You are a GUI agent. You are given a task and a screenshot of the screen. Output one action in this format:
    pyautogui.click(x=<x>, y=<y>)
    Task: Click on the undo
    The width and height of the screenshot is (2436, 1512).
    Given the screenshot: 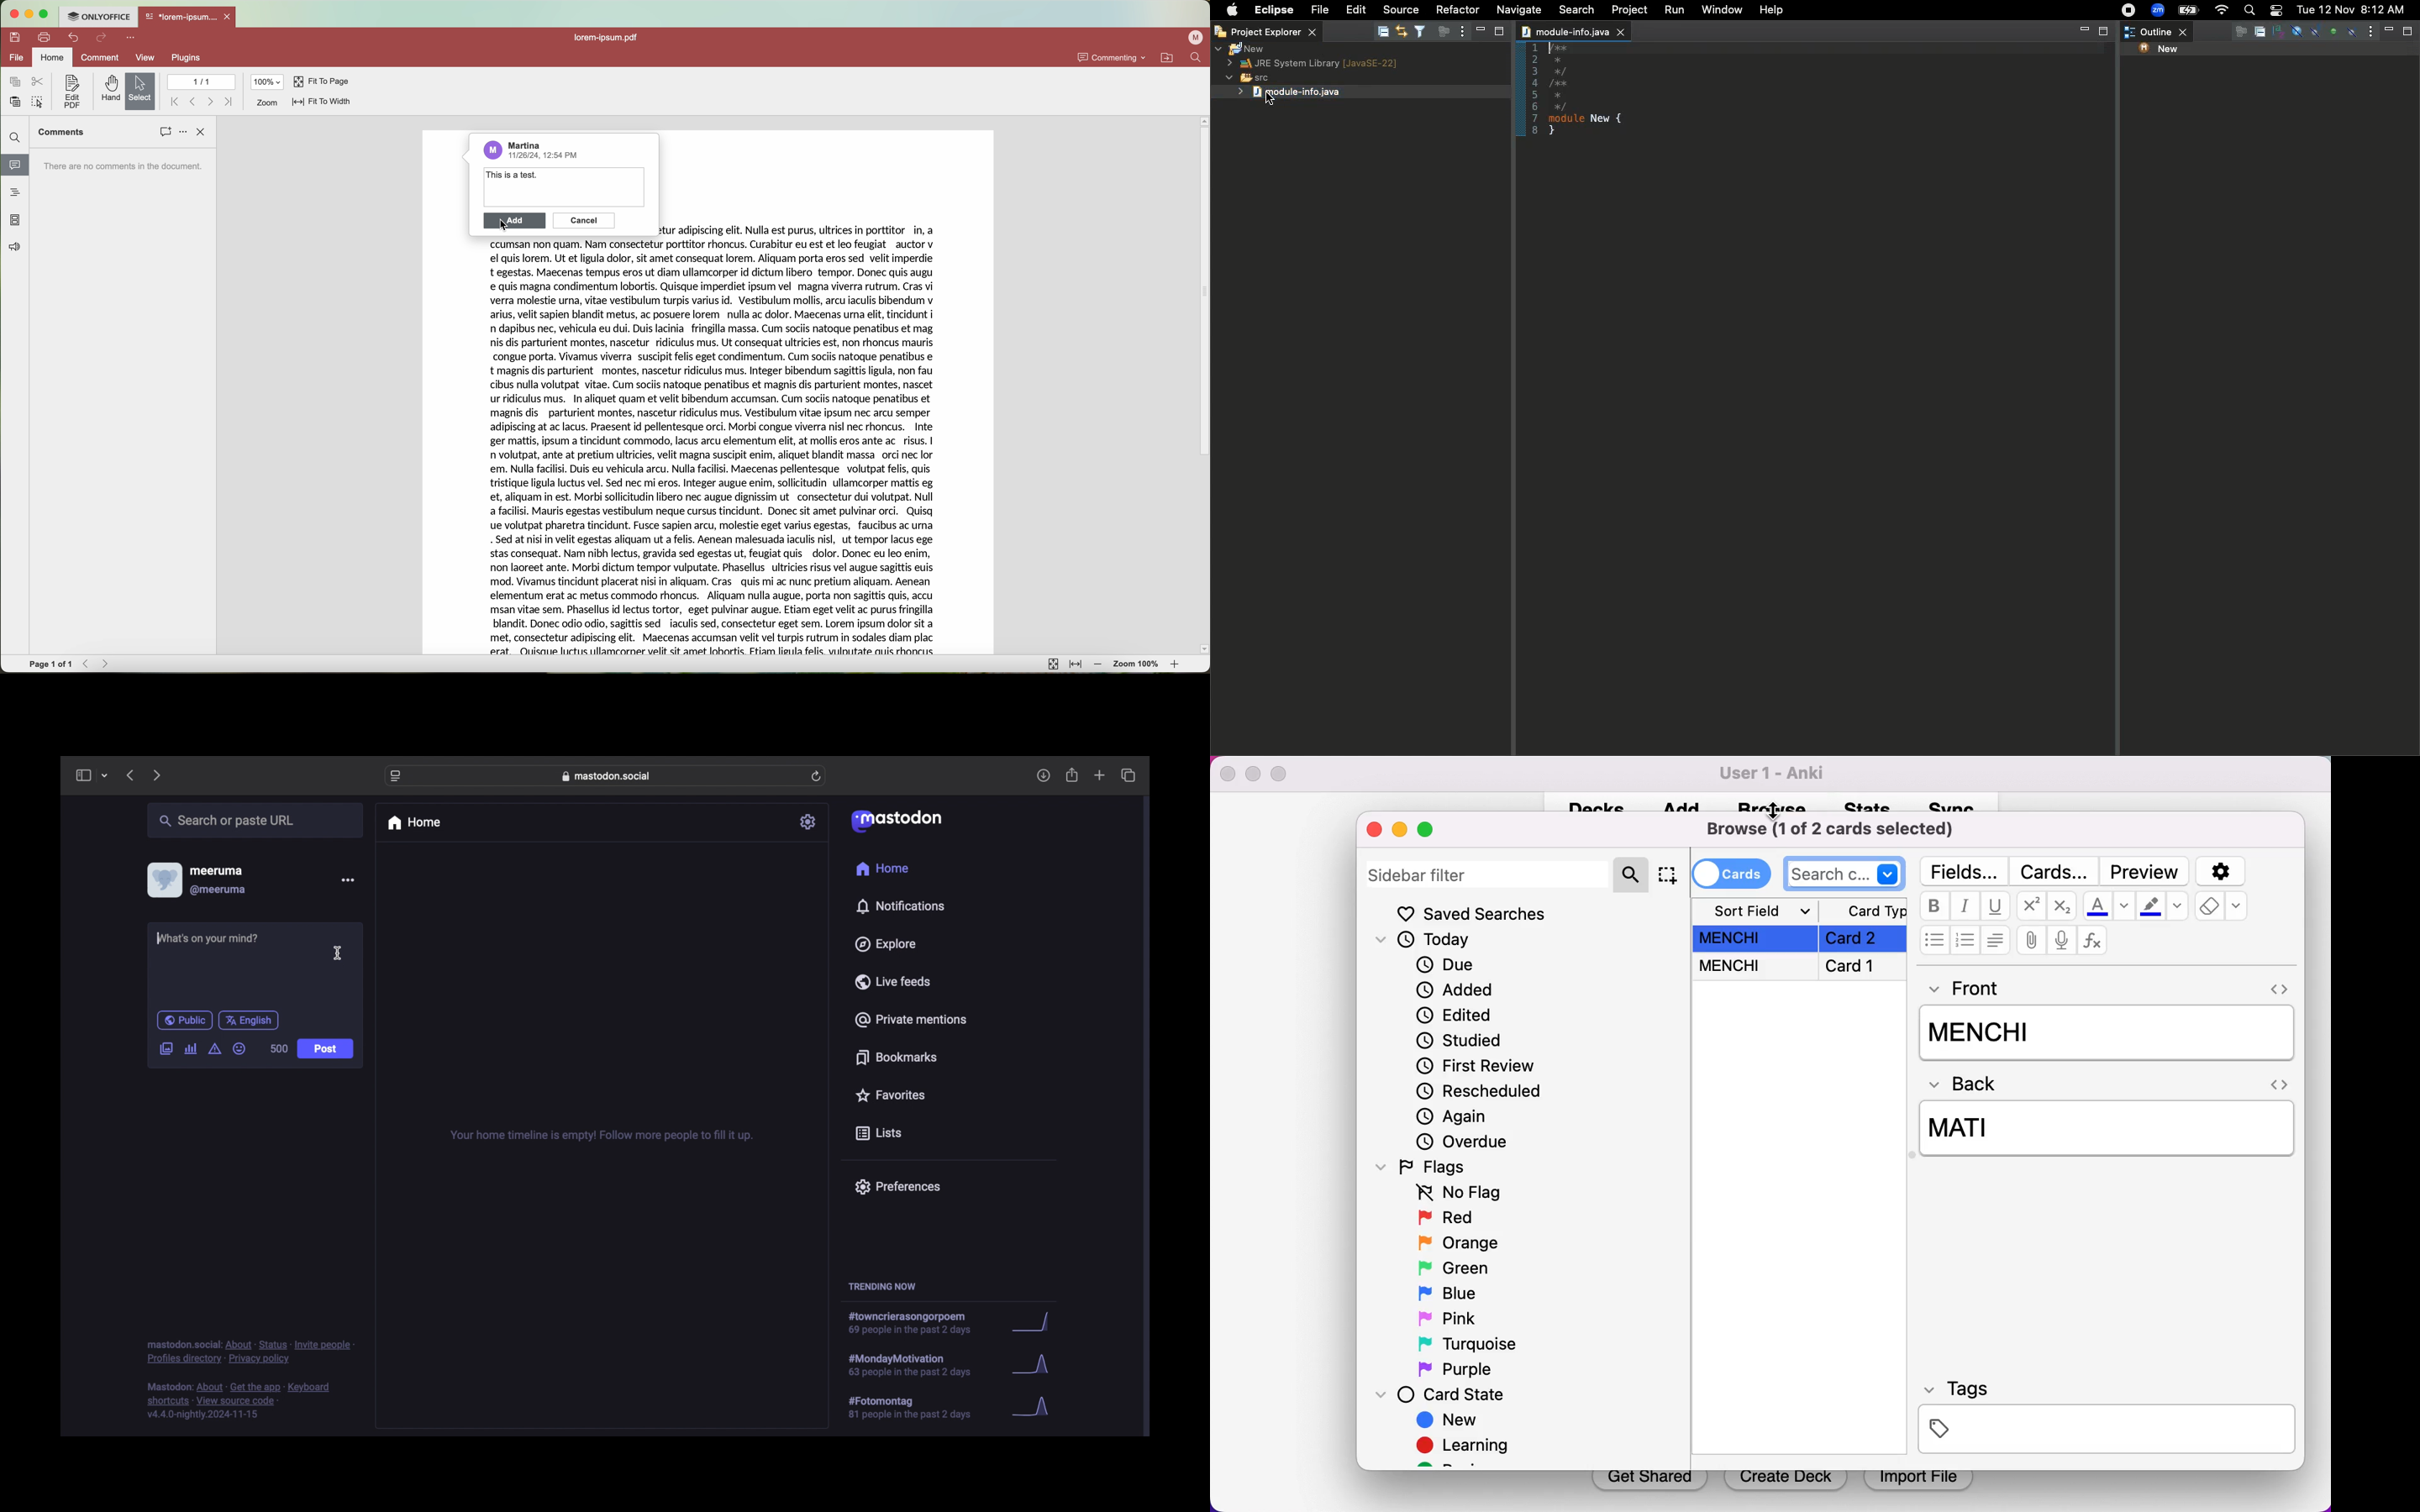 What is the action you would take?
    pyautogui.click(x=73, y=37)
    